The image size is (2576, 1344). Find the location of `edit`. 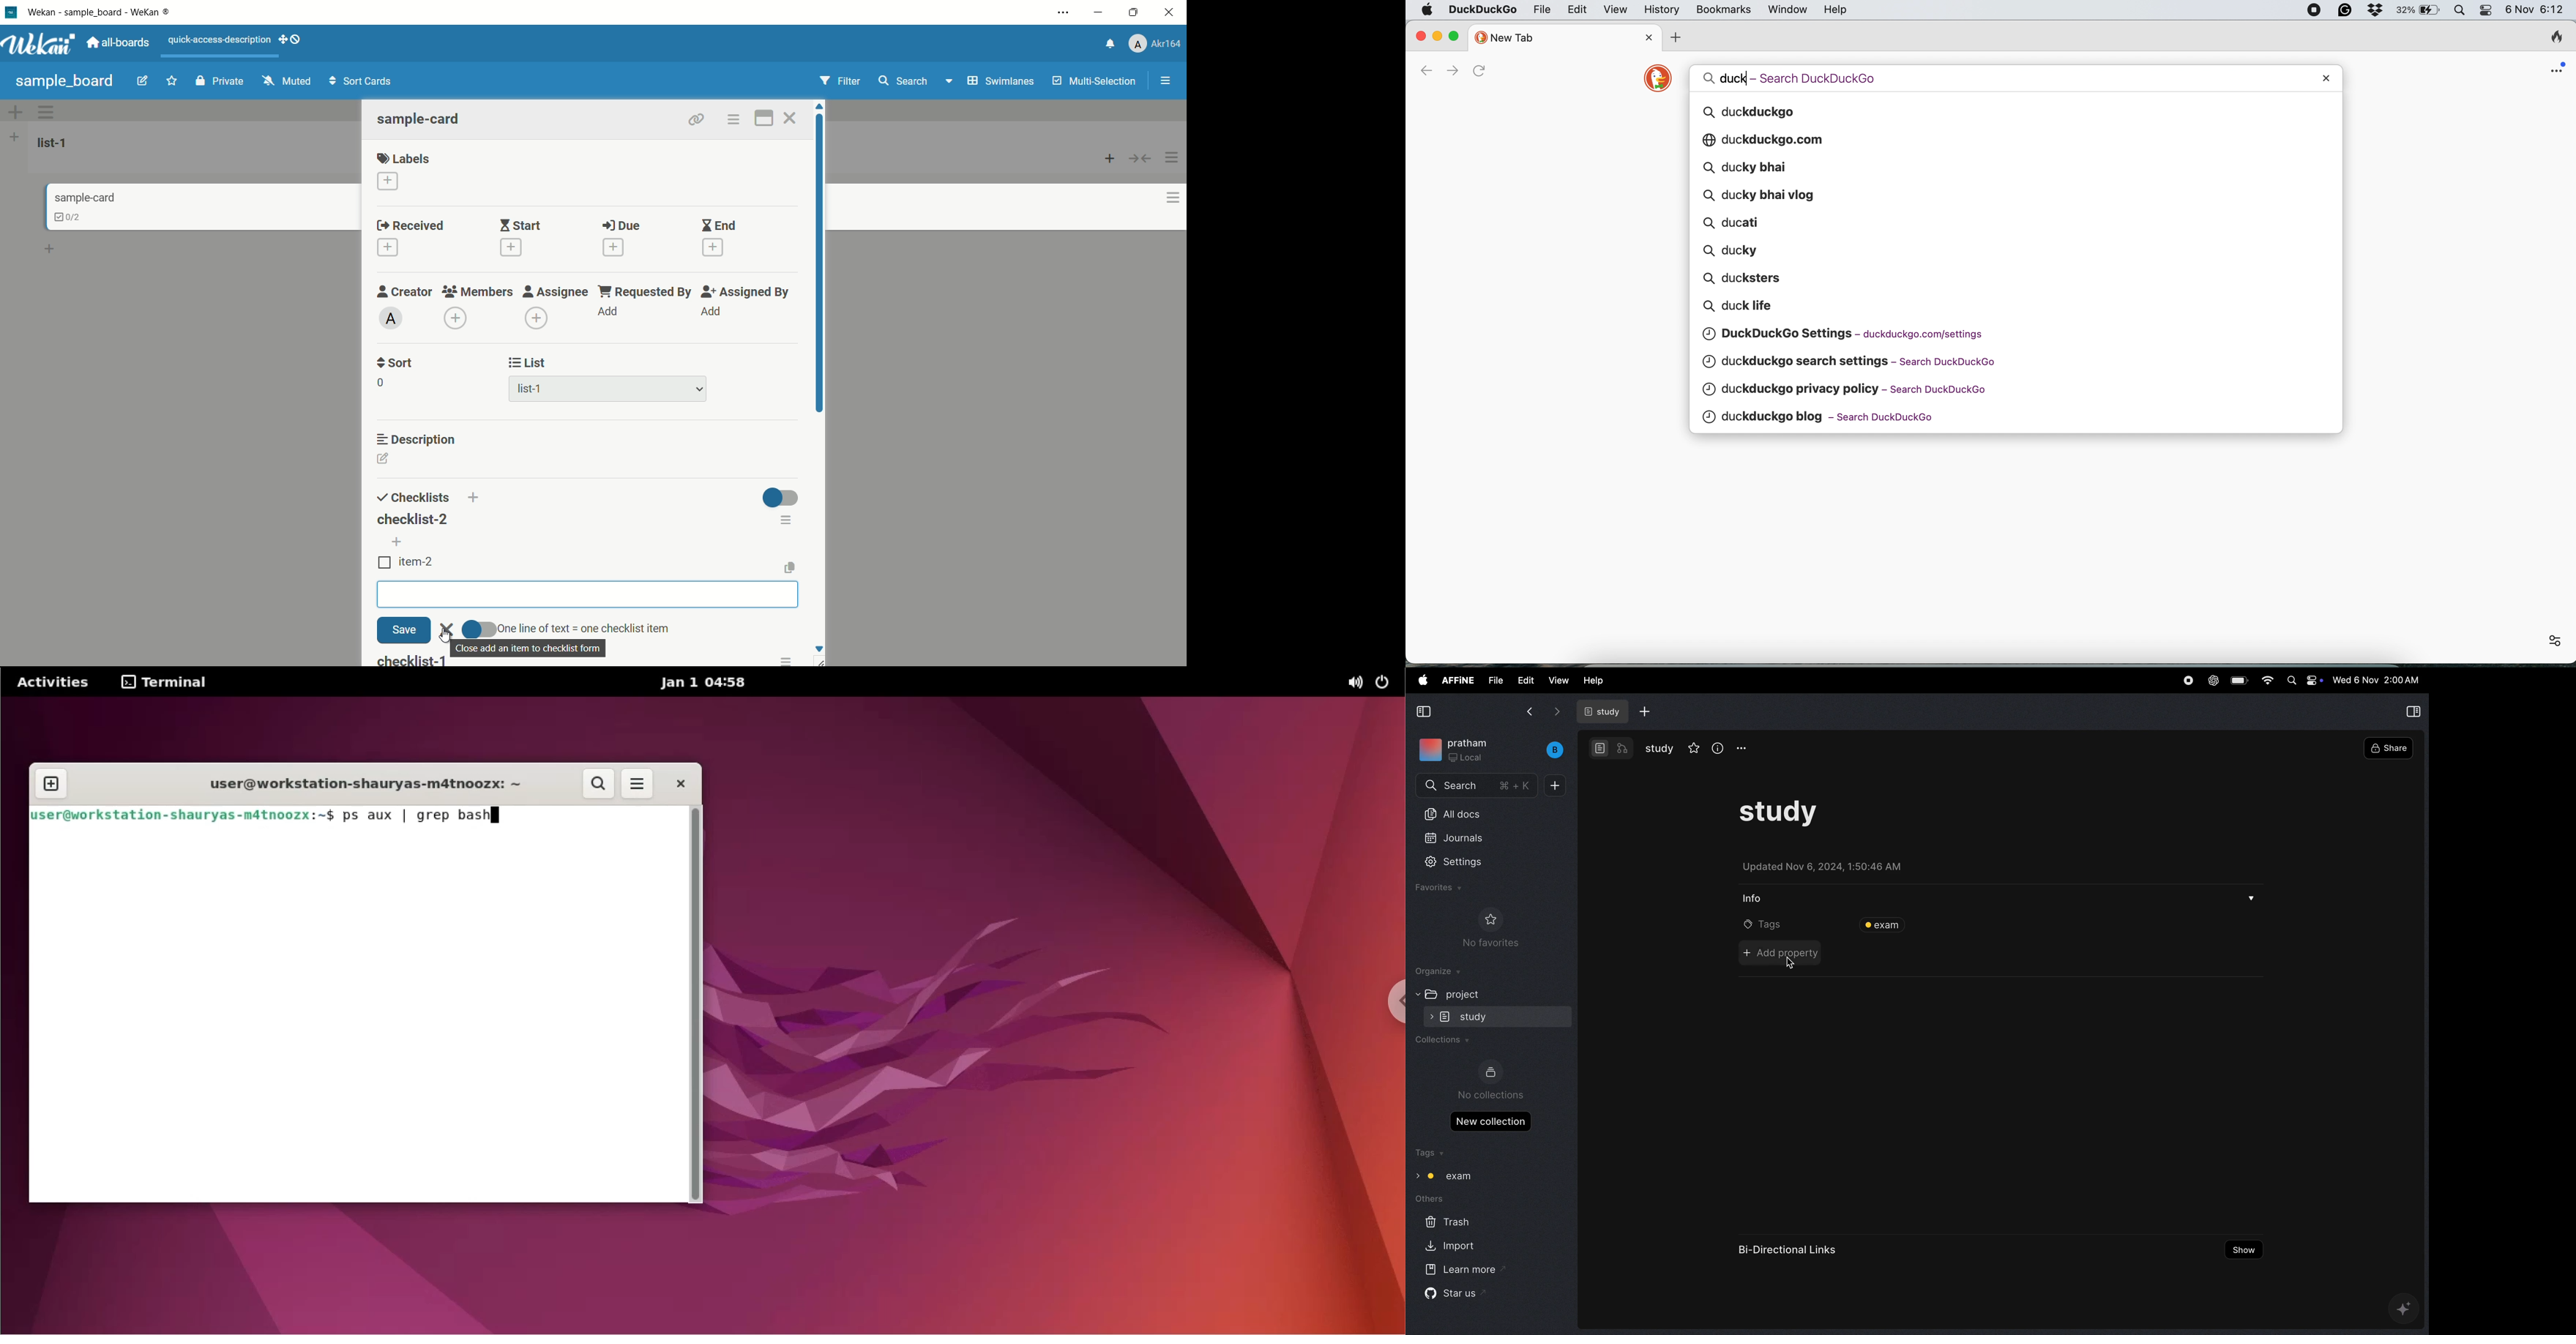

edit is located at coordinates (1526, 680).